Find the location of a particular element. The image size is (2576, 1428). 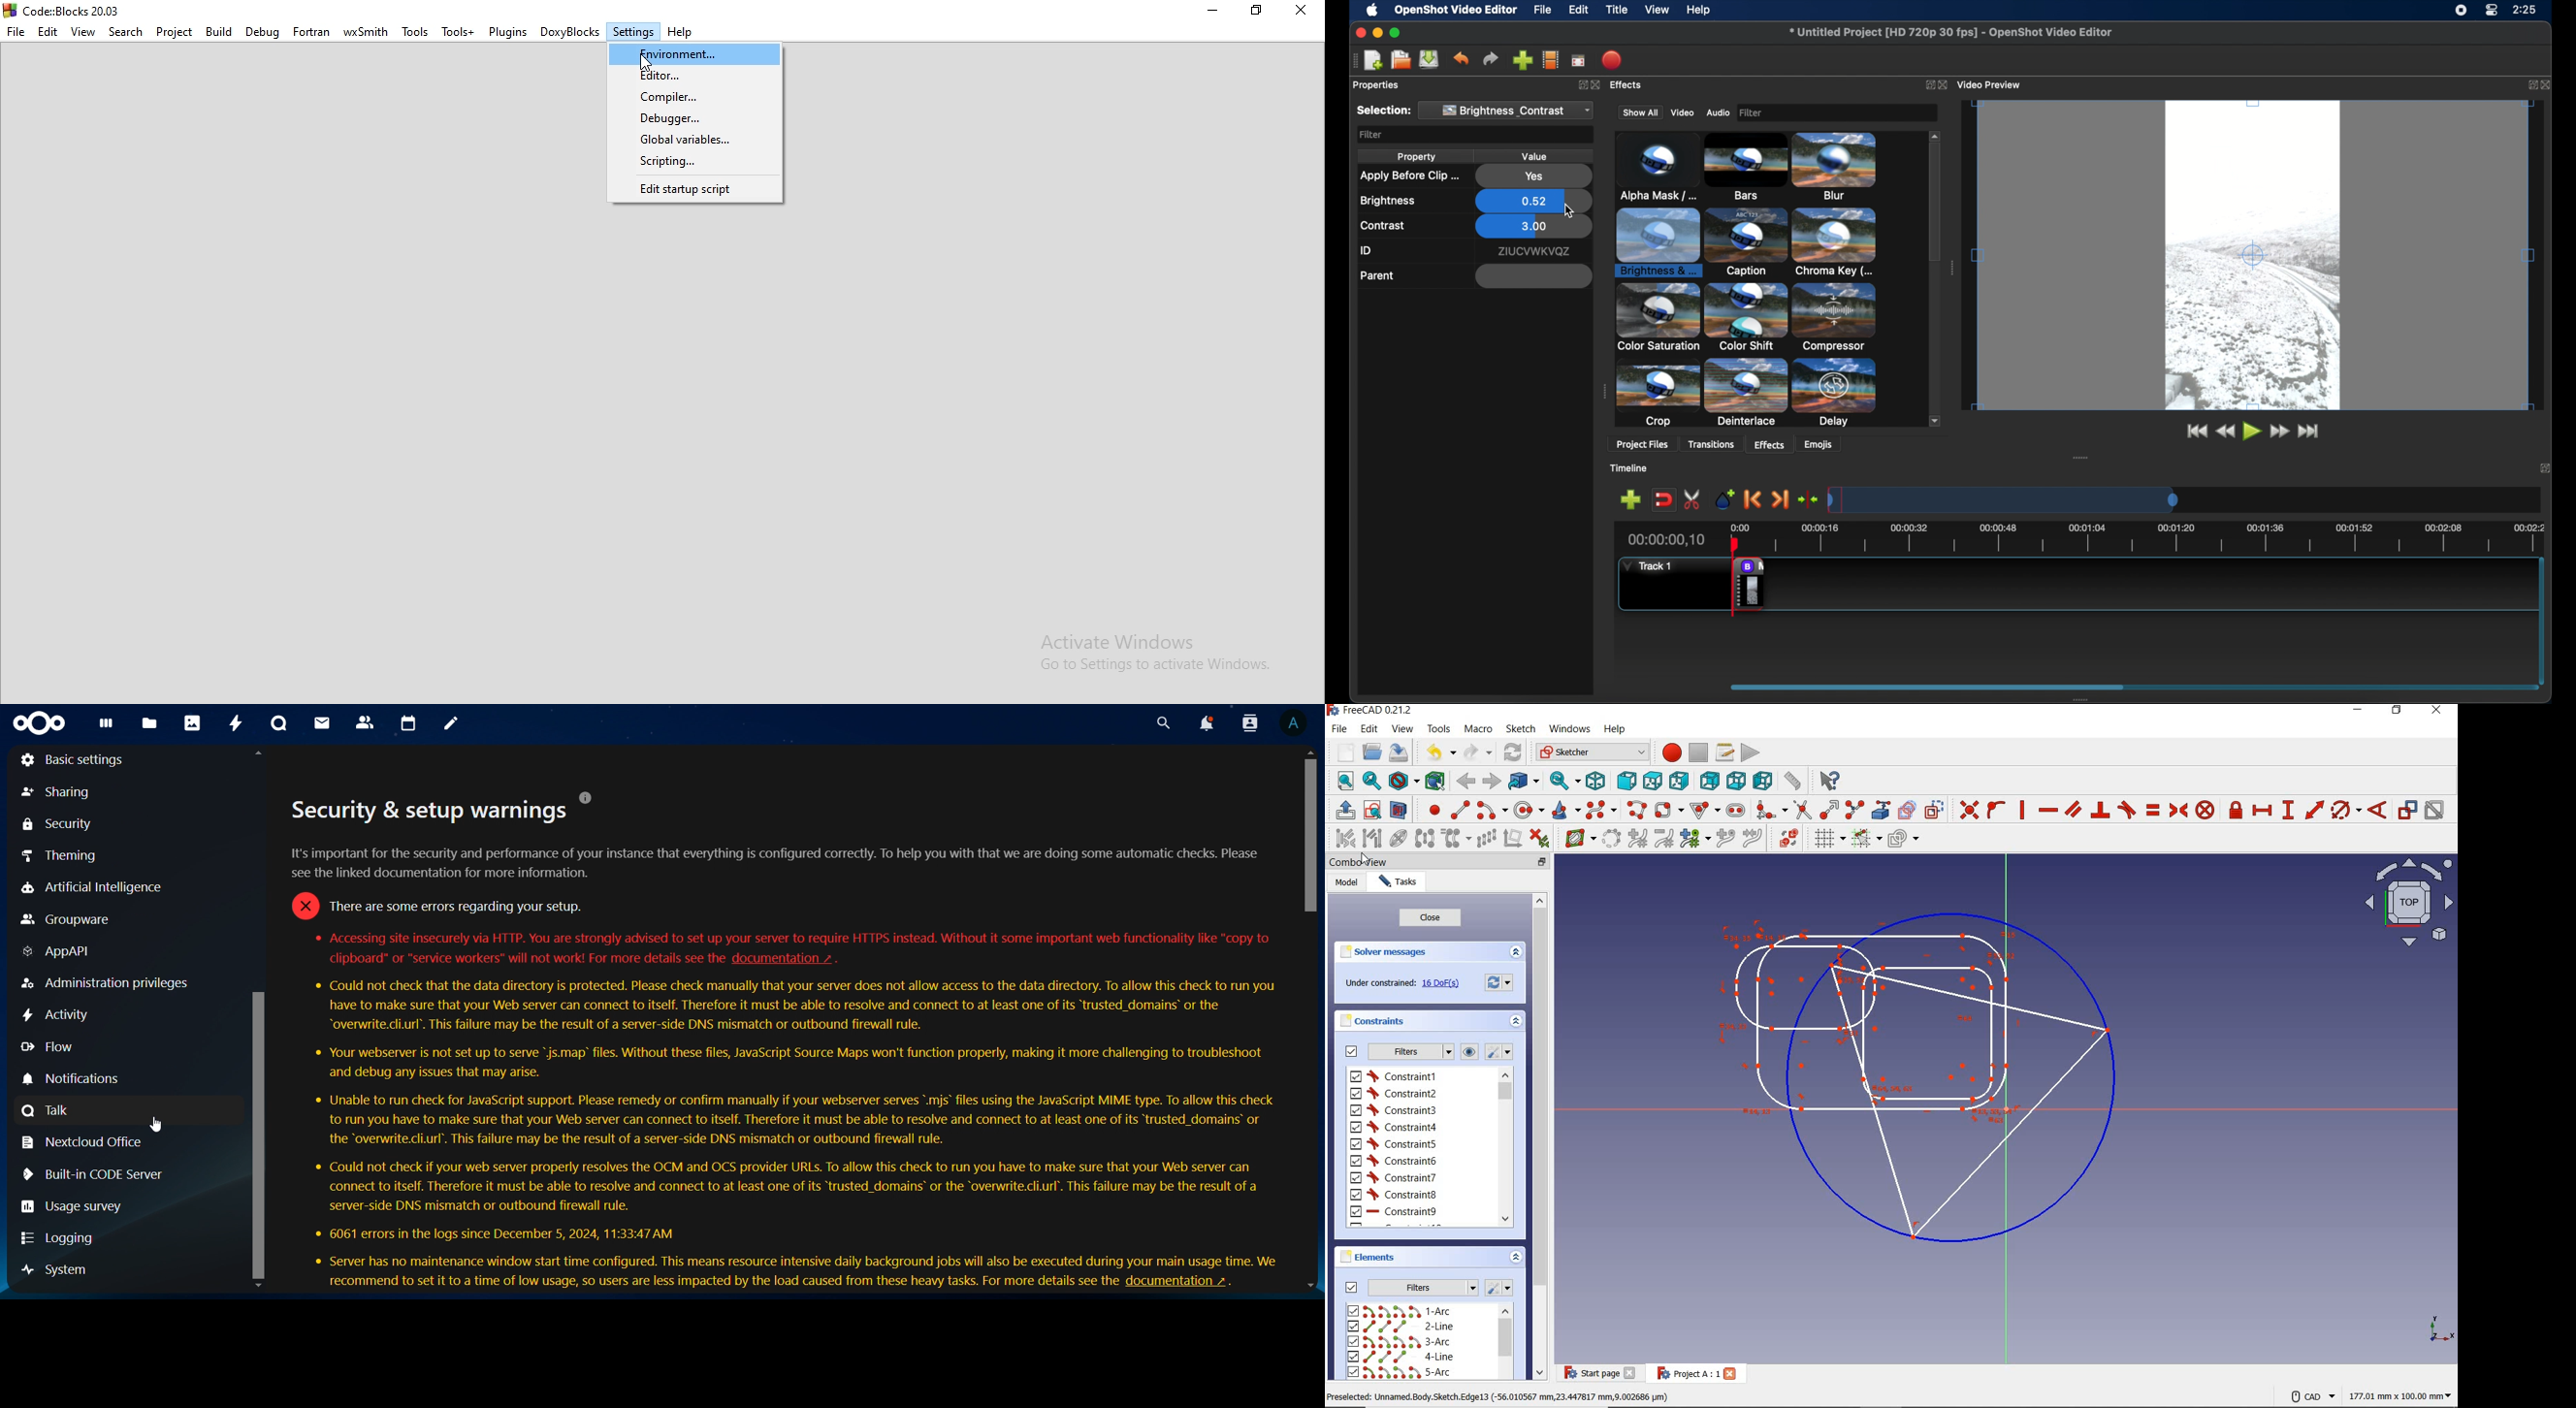

apply before clip is located at coordinates (1408, 176).